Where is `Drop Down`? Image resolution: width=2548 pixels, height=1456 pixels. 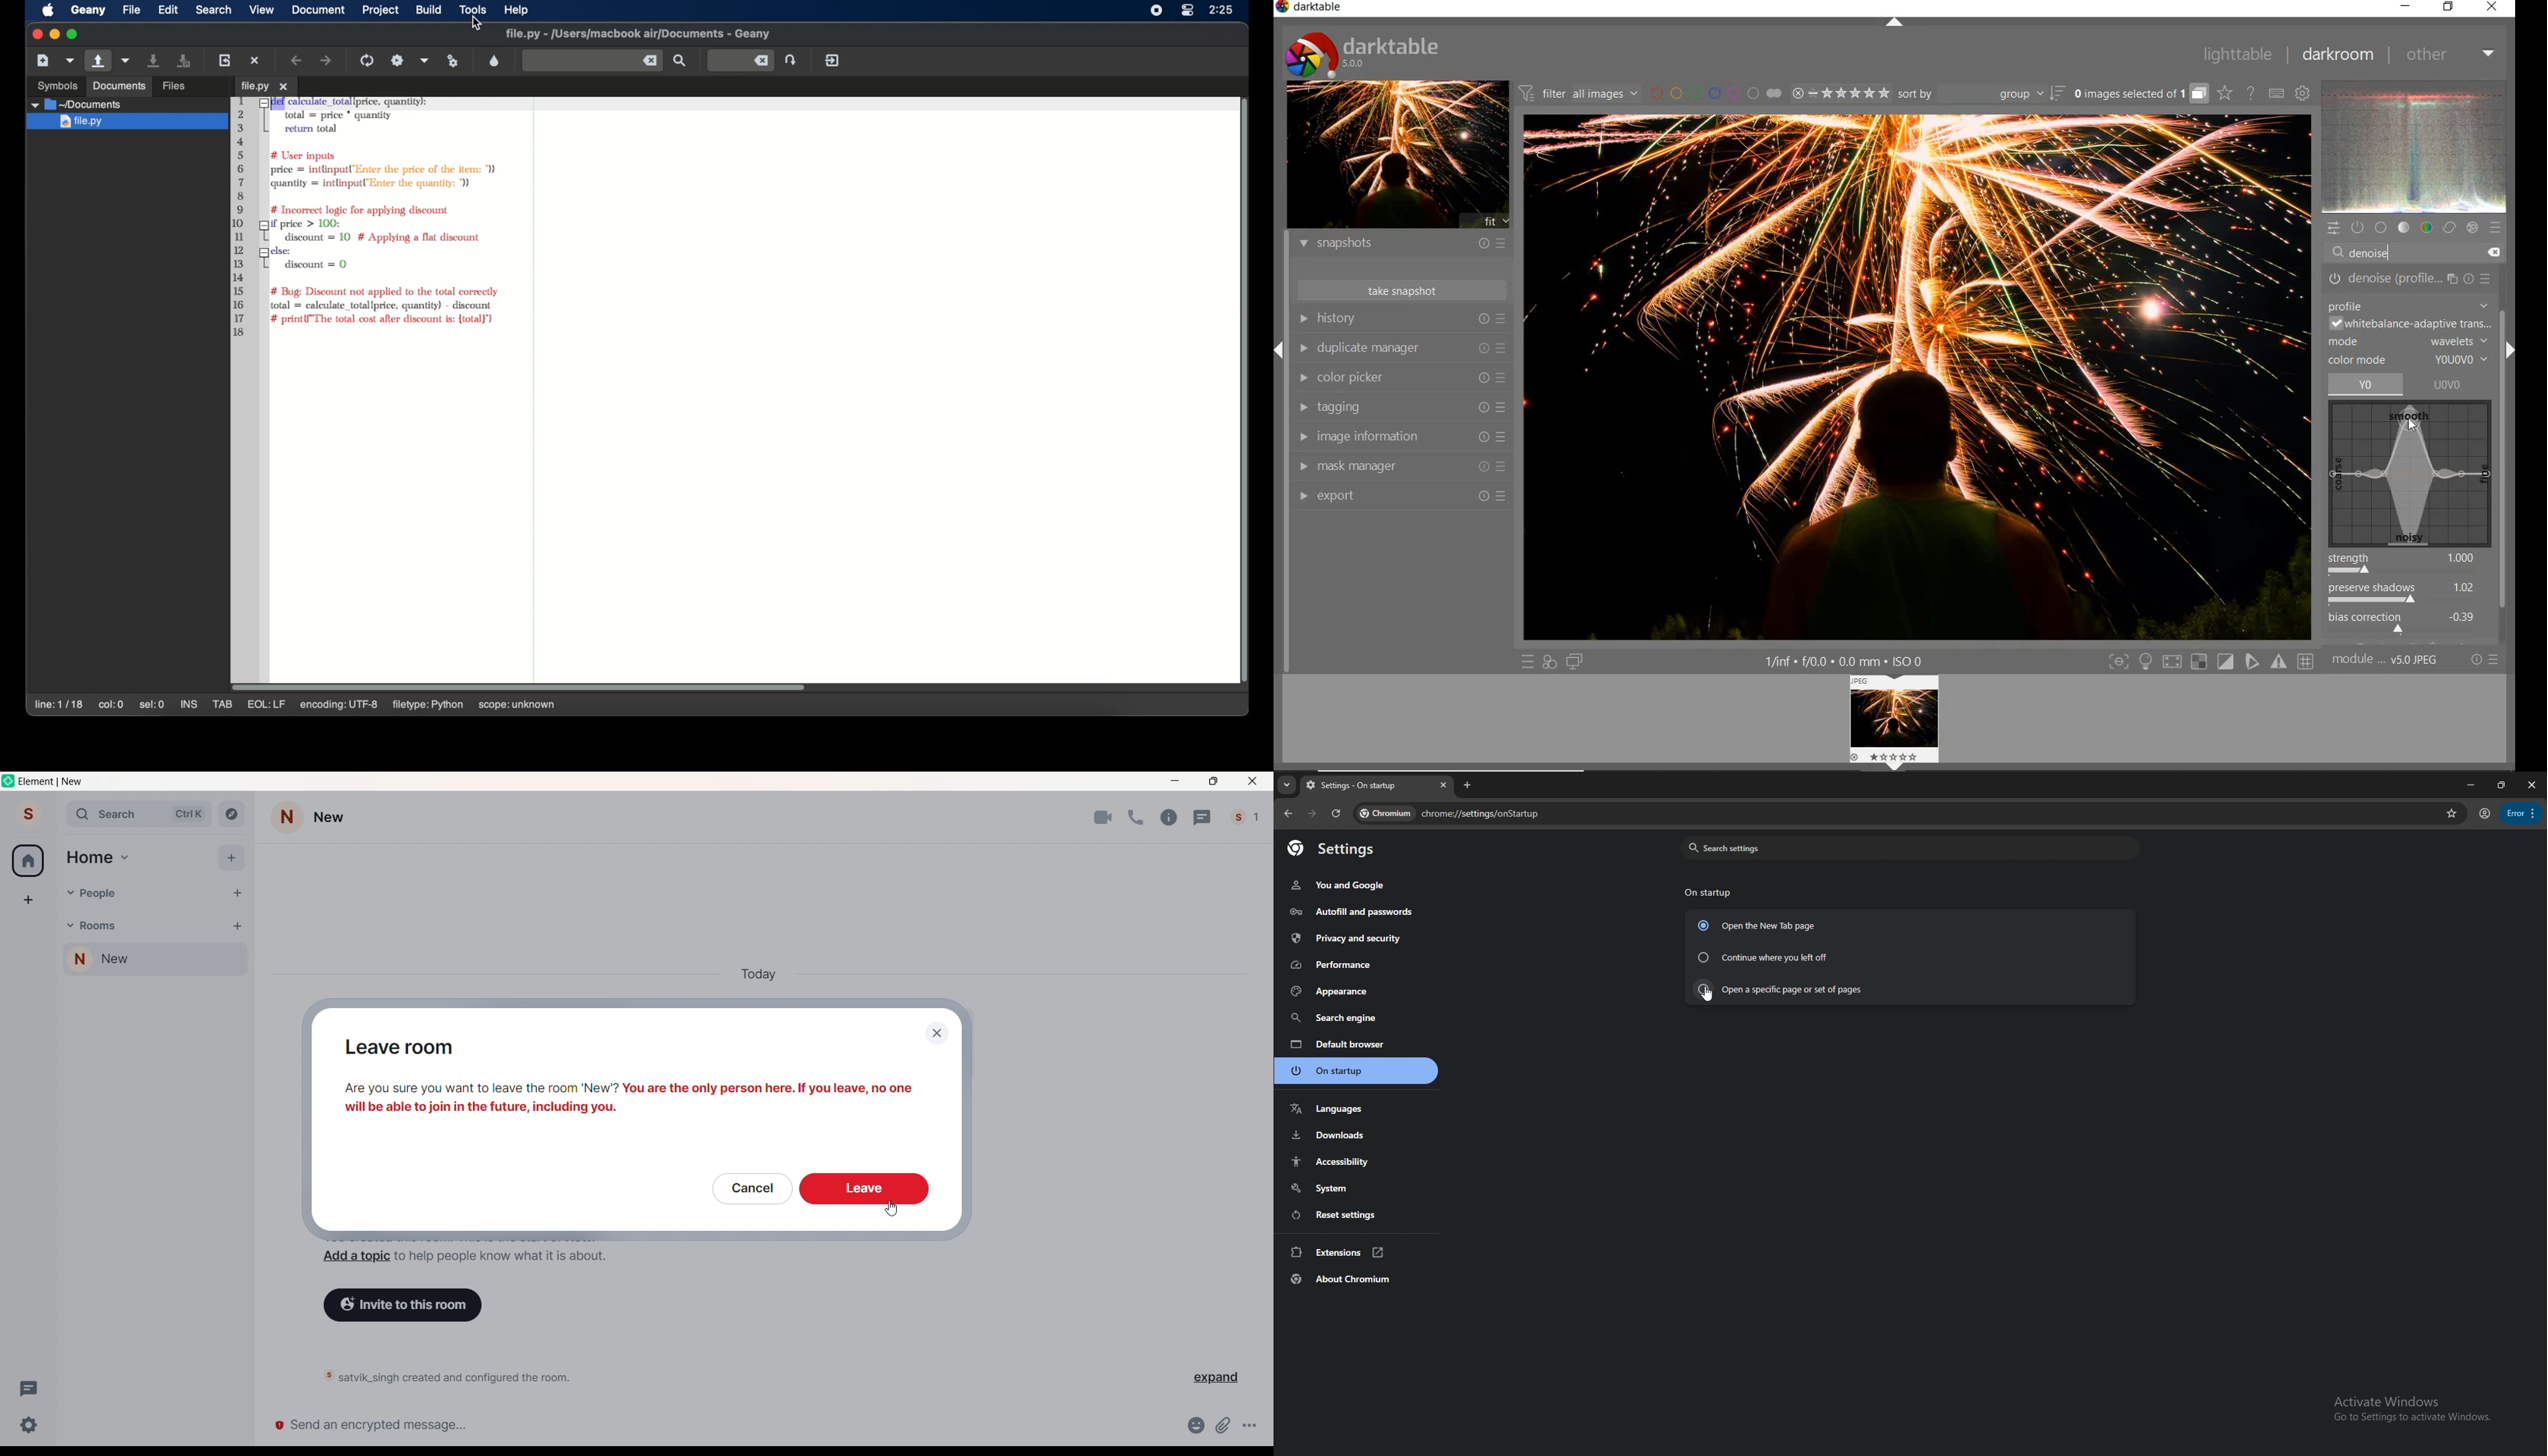
Drop Down is located at coordinates (68, 893).